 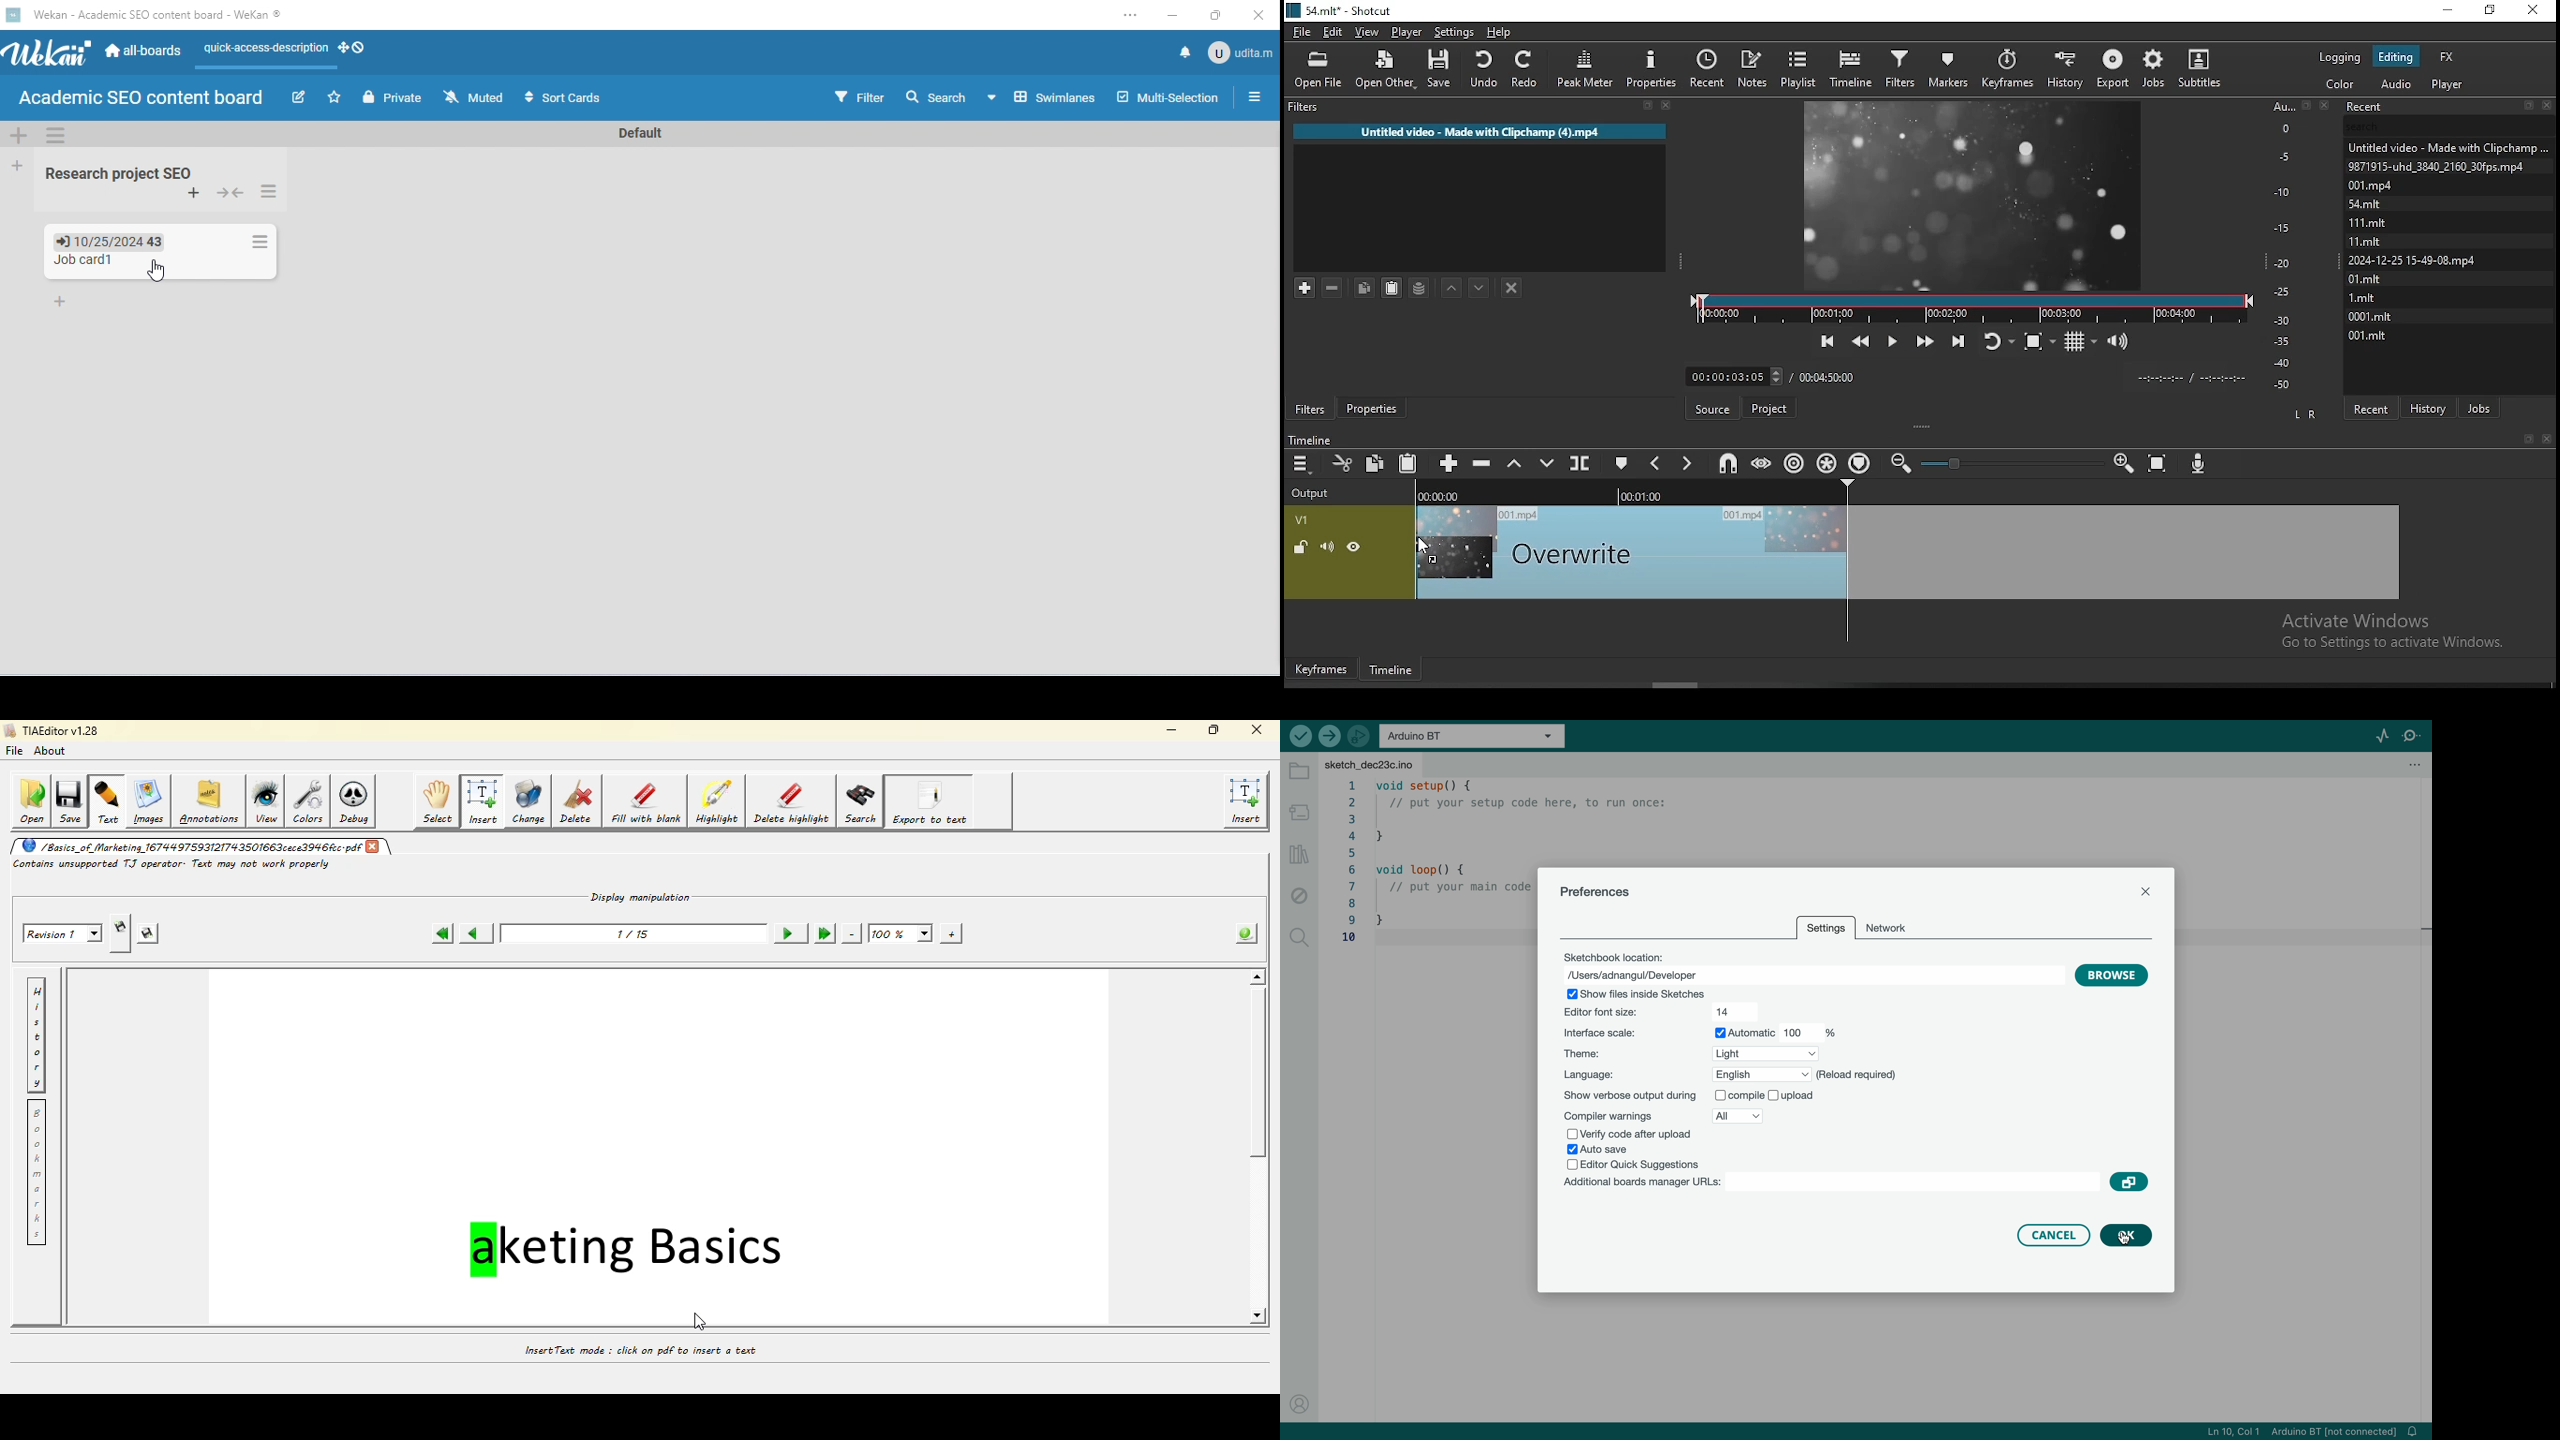 What do you see at coordinates (1439, 70) in the screenshot?
I see `save` at bounding box center [1439, 70].